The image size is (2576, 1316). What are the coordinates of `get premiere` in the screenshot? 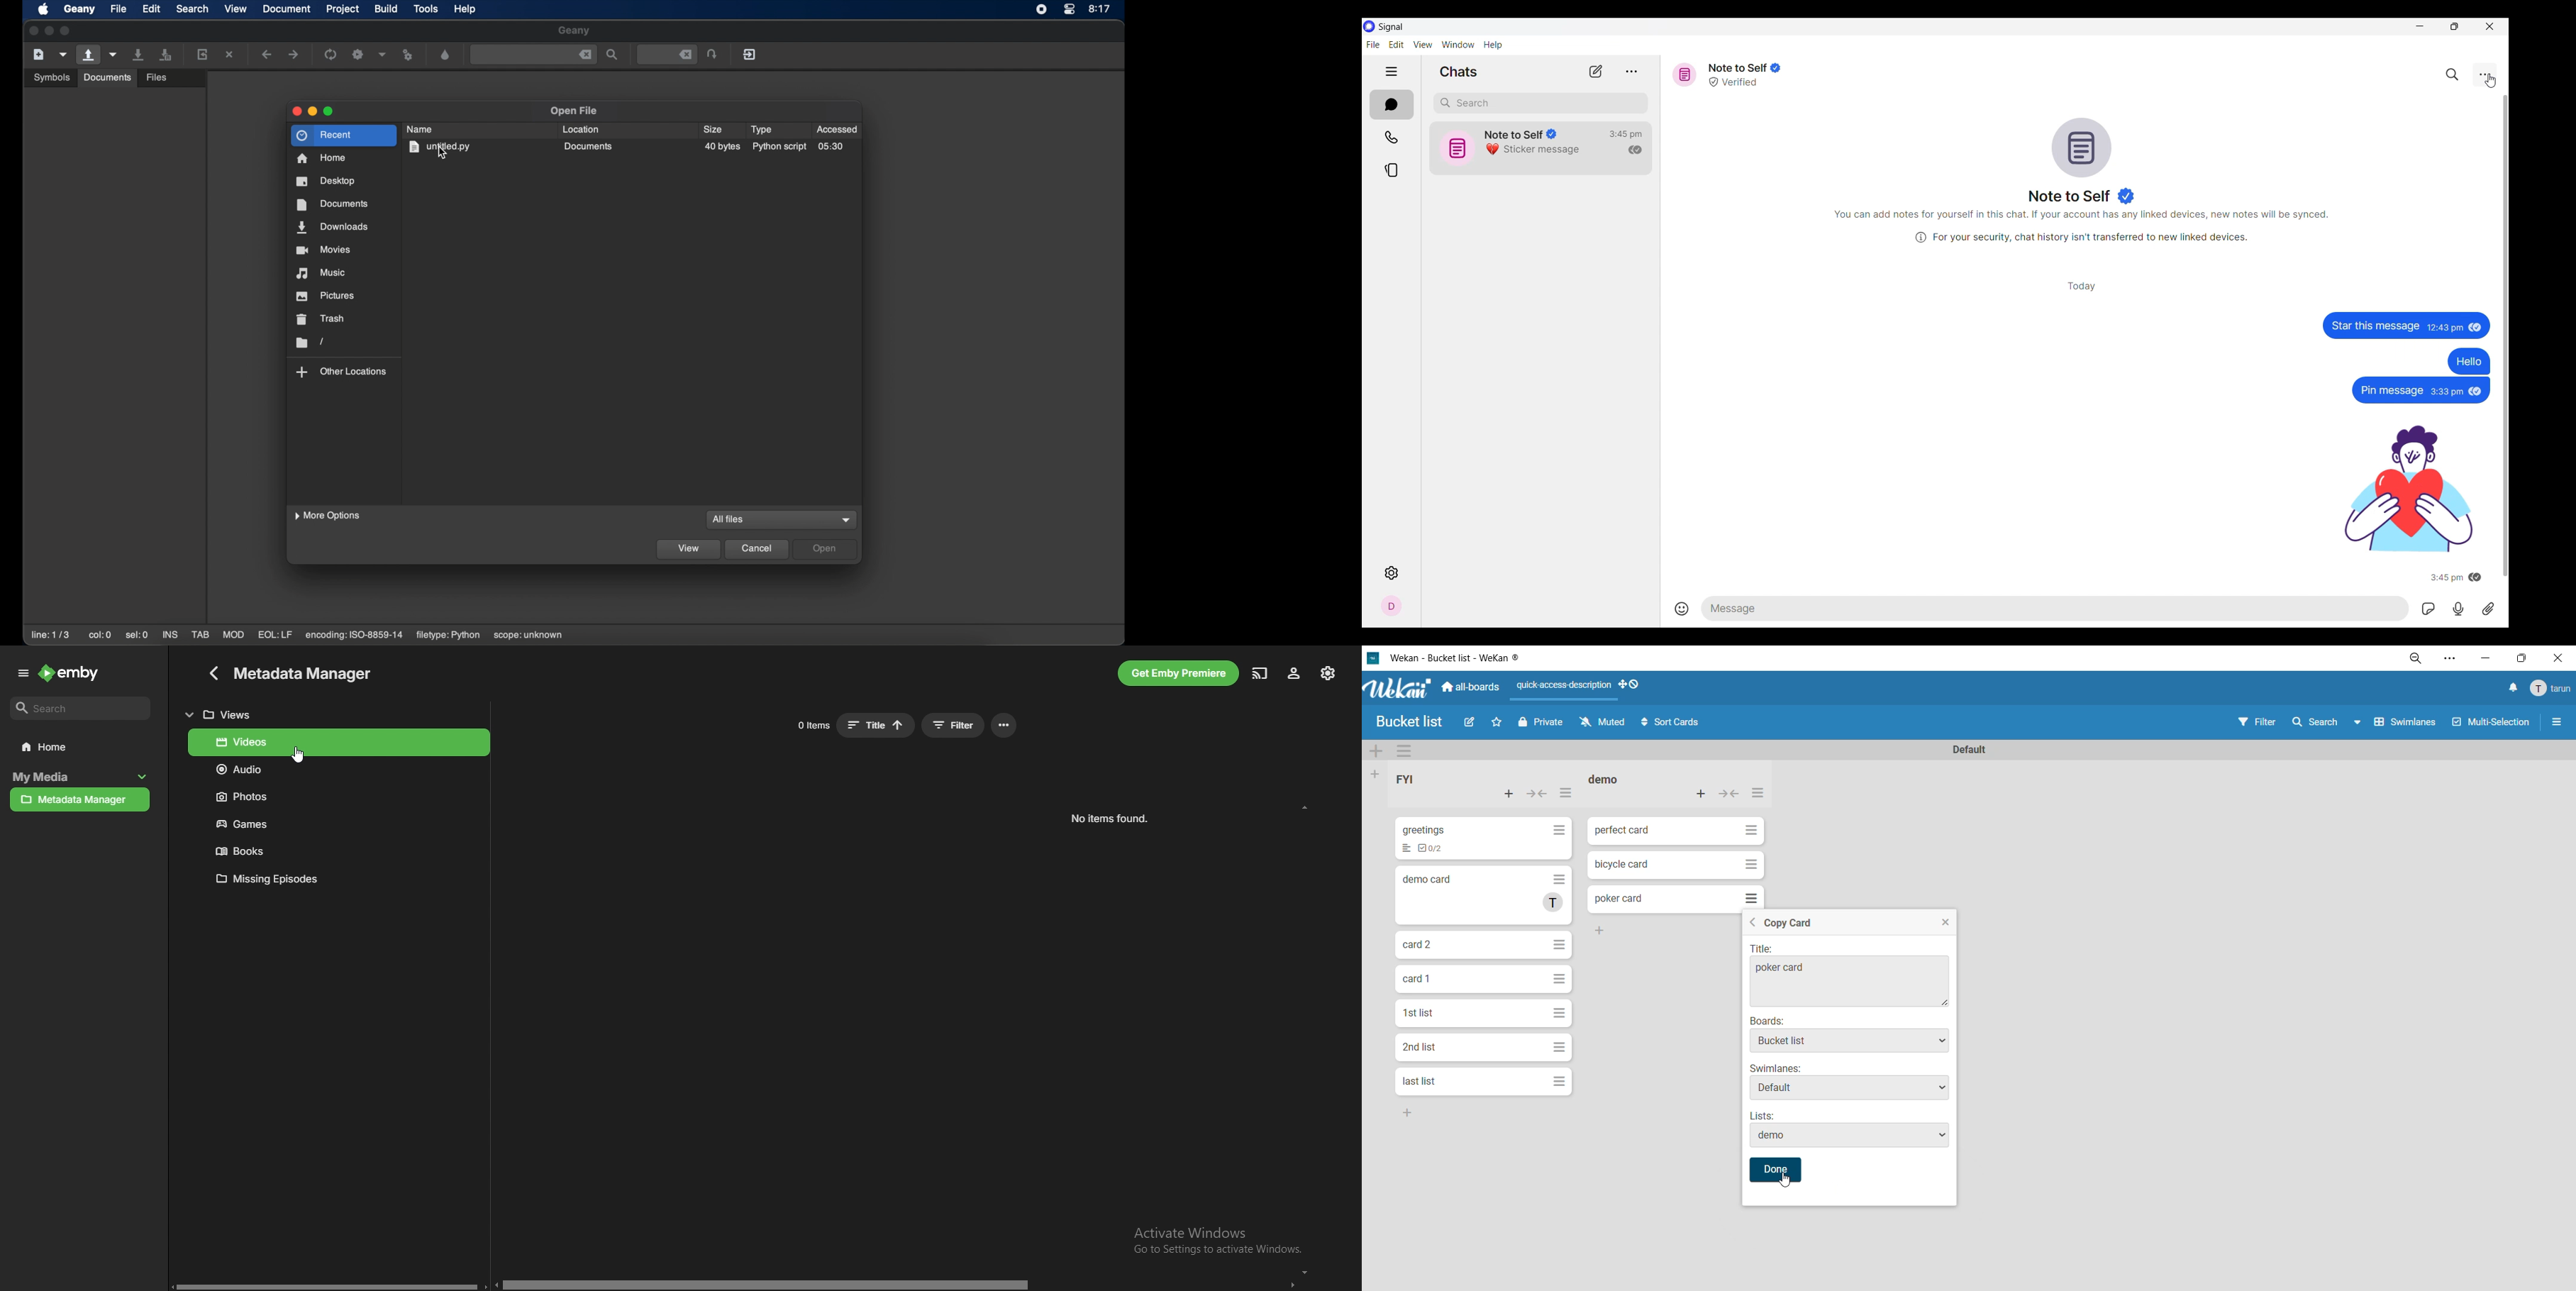 It's located at (1179, 673).